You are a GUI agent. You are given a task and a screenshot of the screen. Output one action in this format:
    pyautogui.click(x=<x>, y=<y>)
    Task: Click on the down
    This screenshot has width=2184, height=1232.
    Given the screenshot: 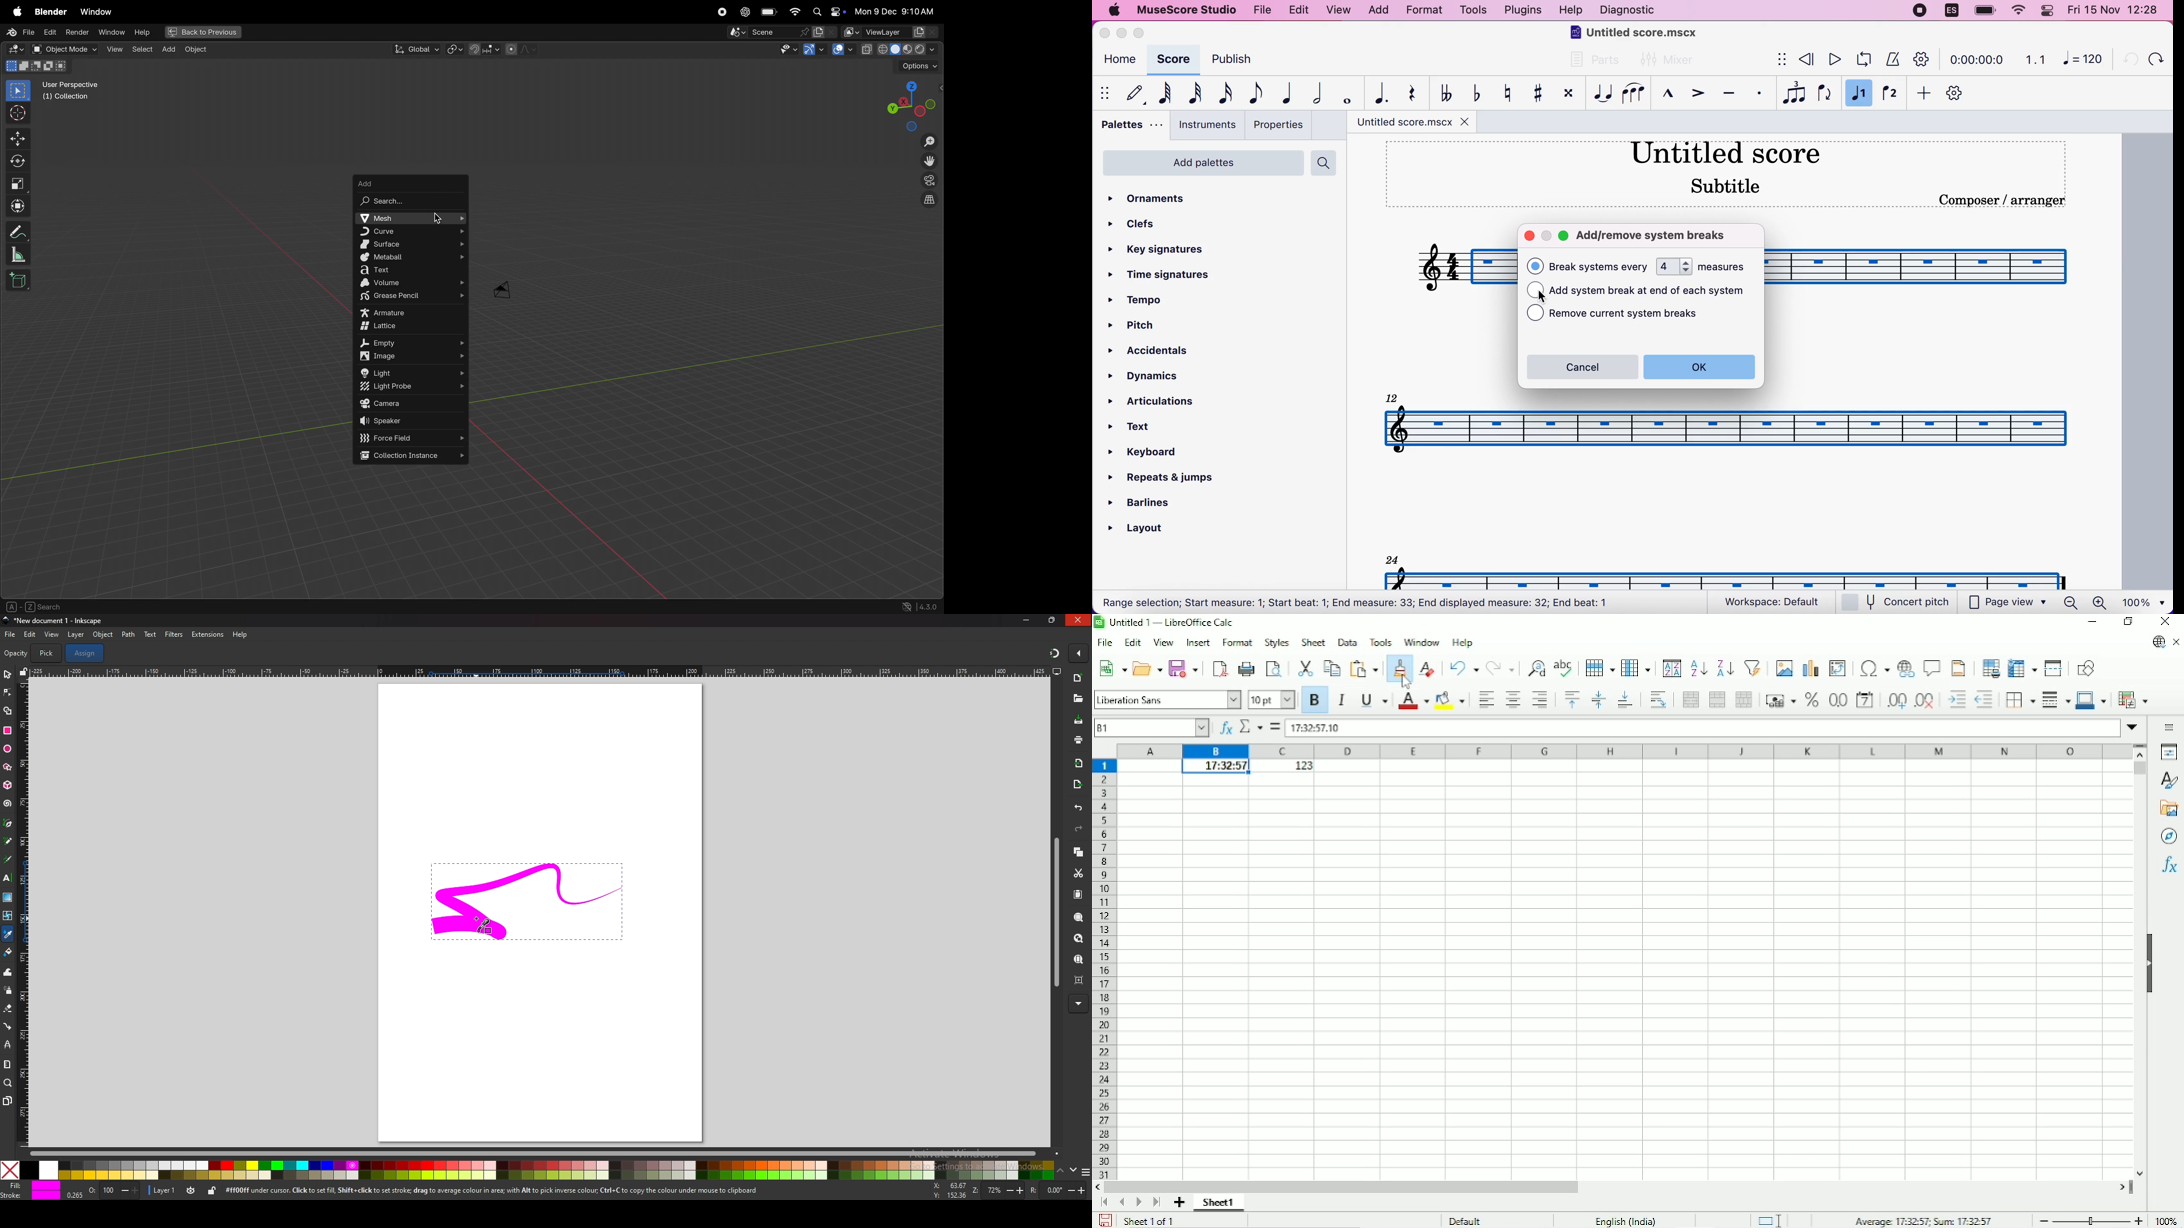 What is the action you would take?
    pyautogui.click(x=1073, y=1171)
    